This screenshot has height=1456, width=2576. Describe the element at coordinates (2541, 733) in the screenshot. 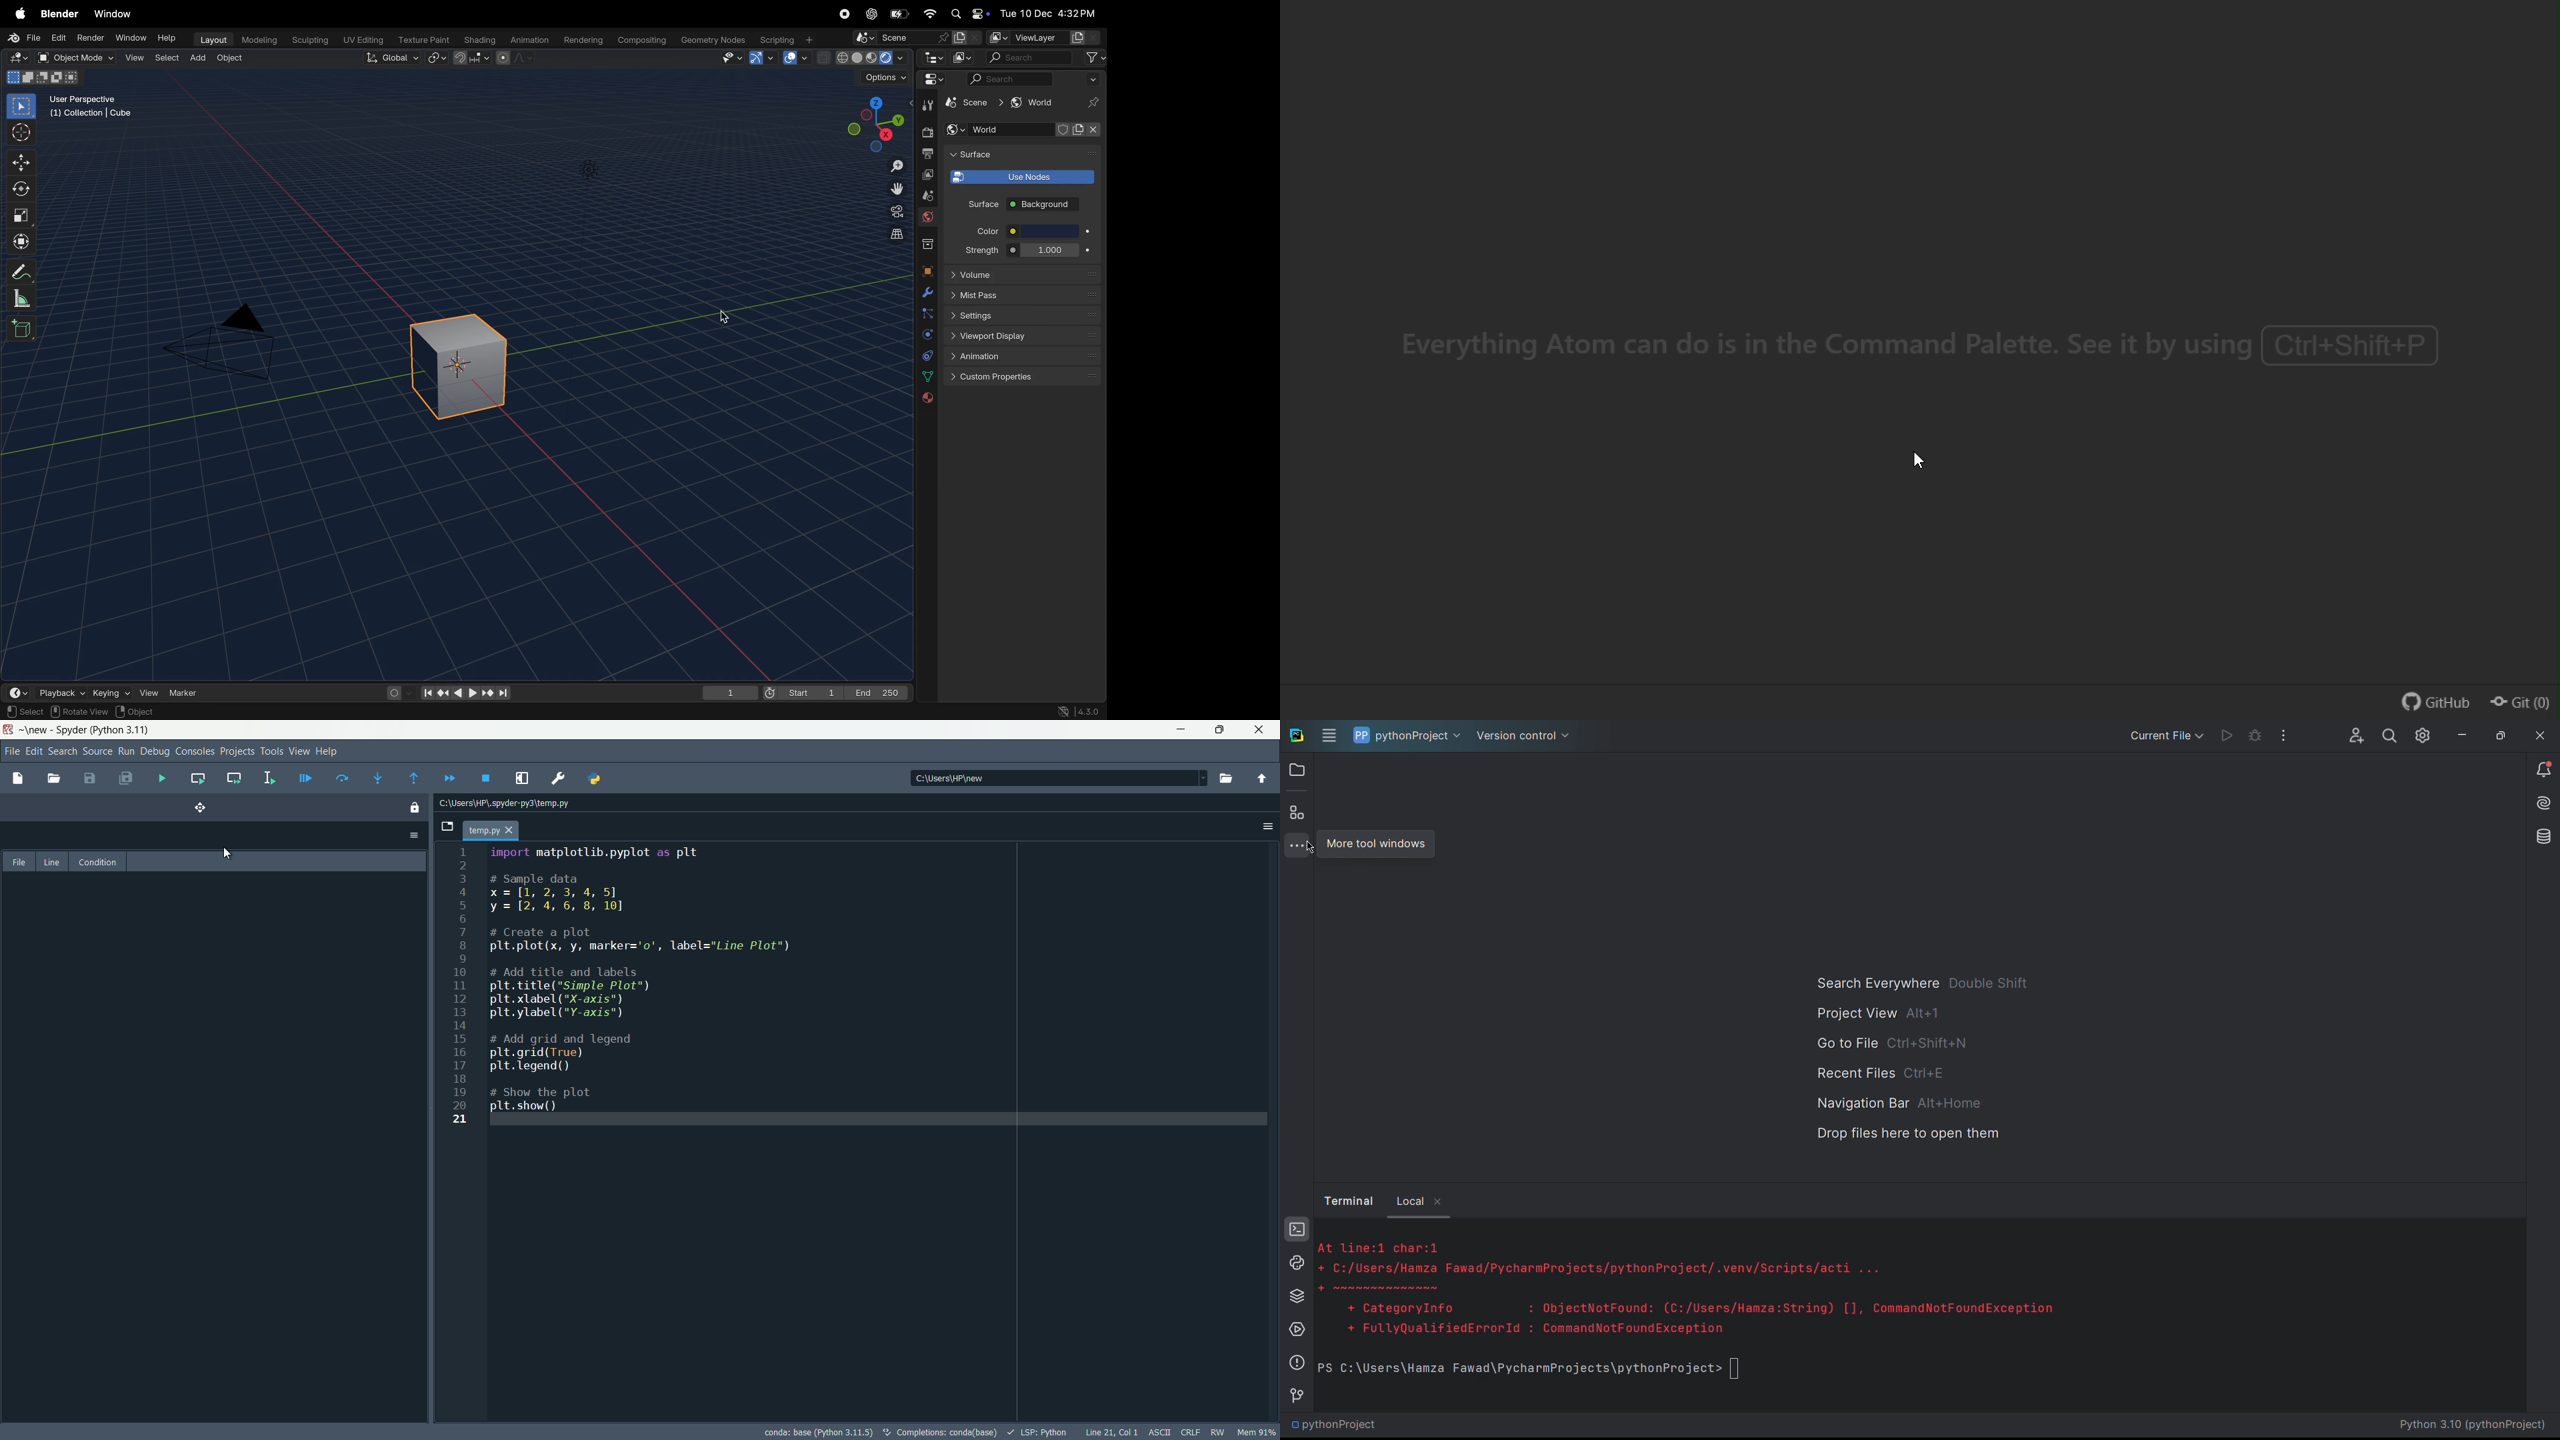

I see `Close` at that location.